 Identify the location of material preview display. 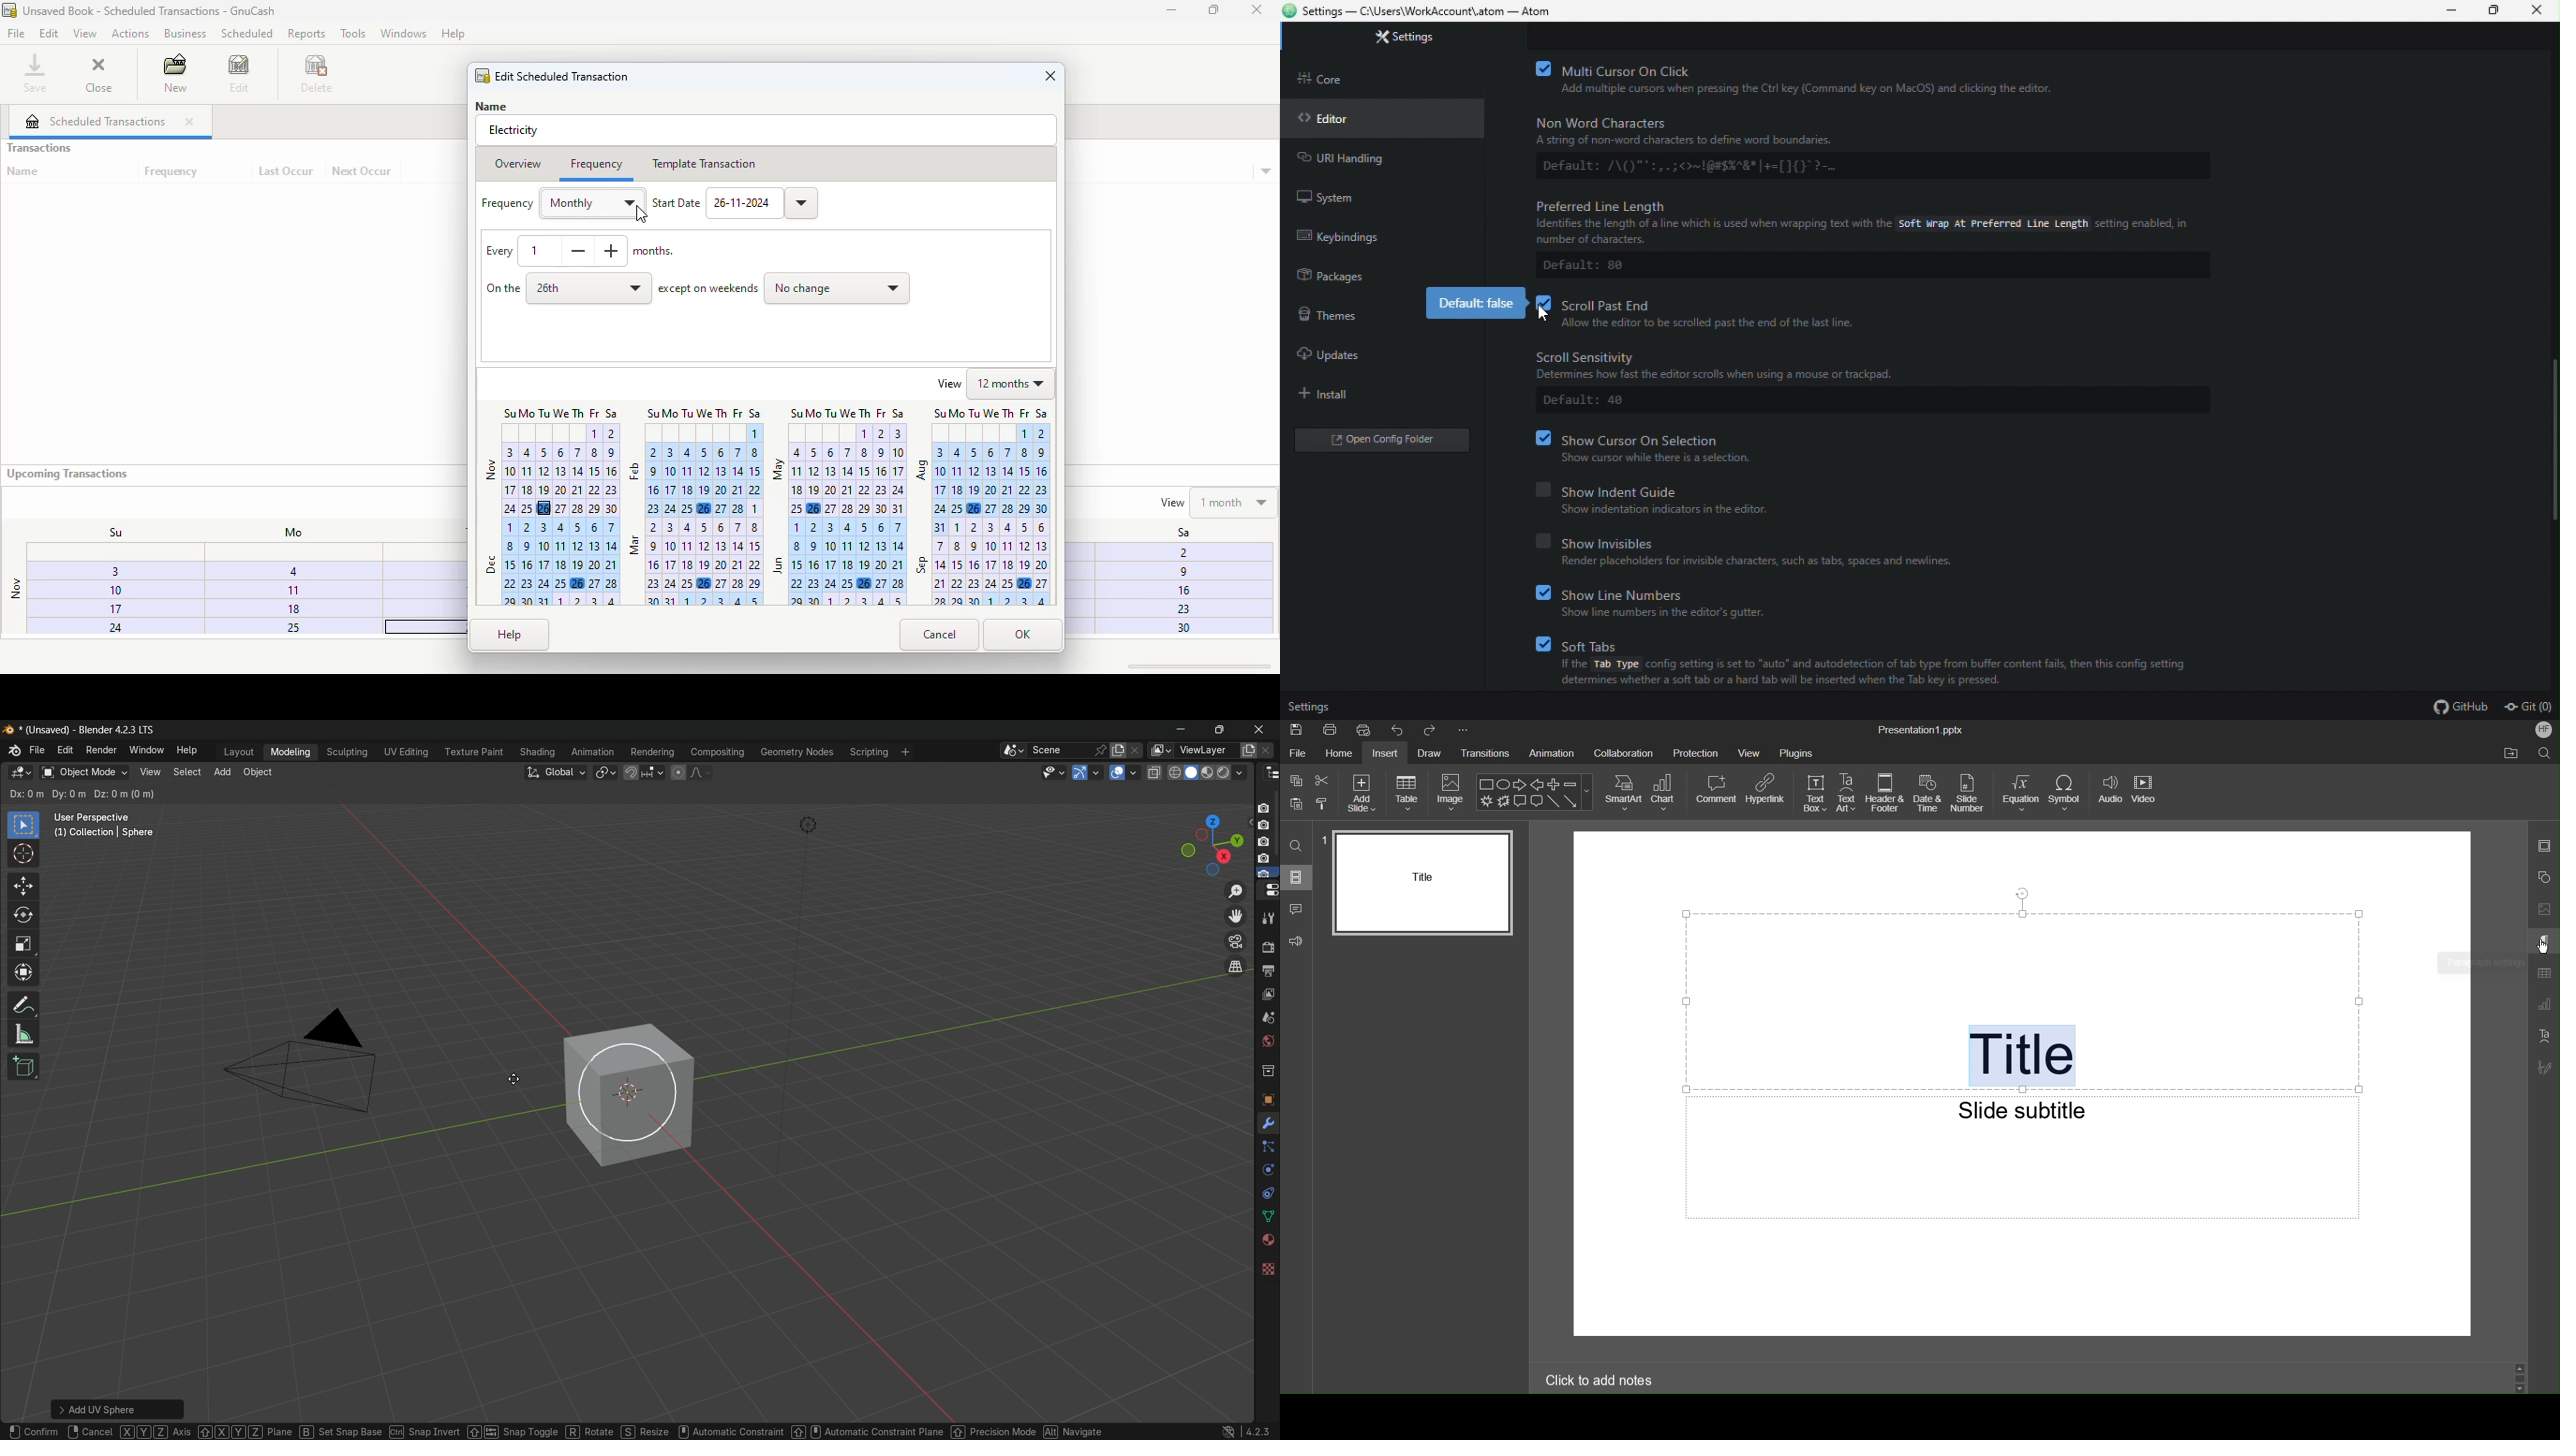
(1209, 771).